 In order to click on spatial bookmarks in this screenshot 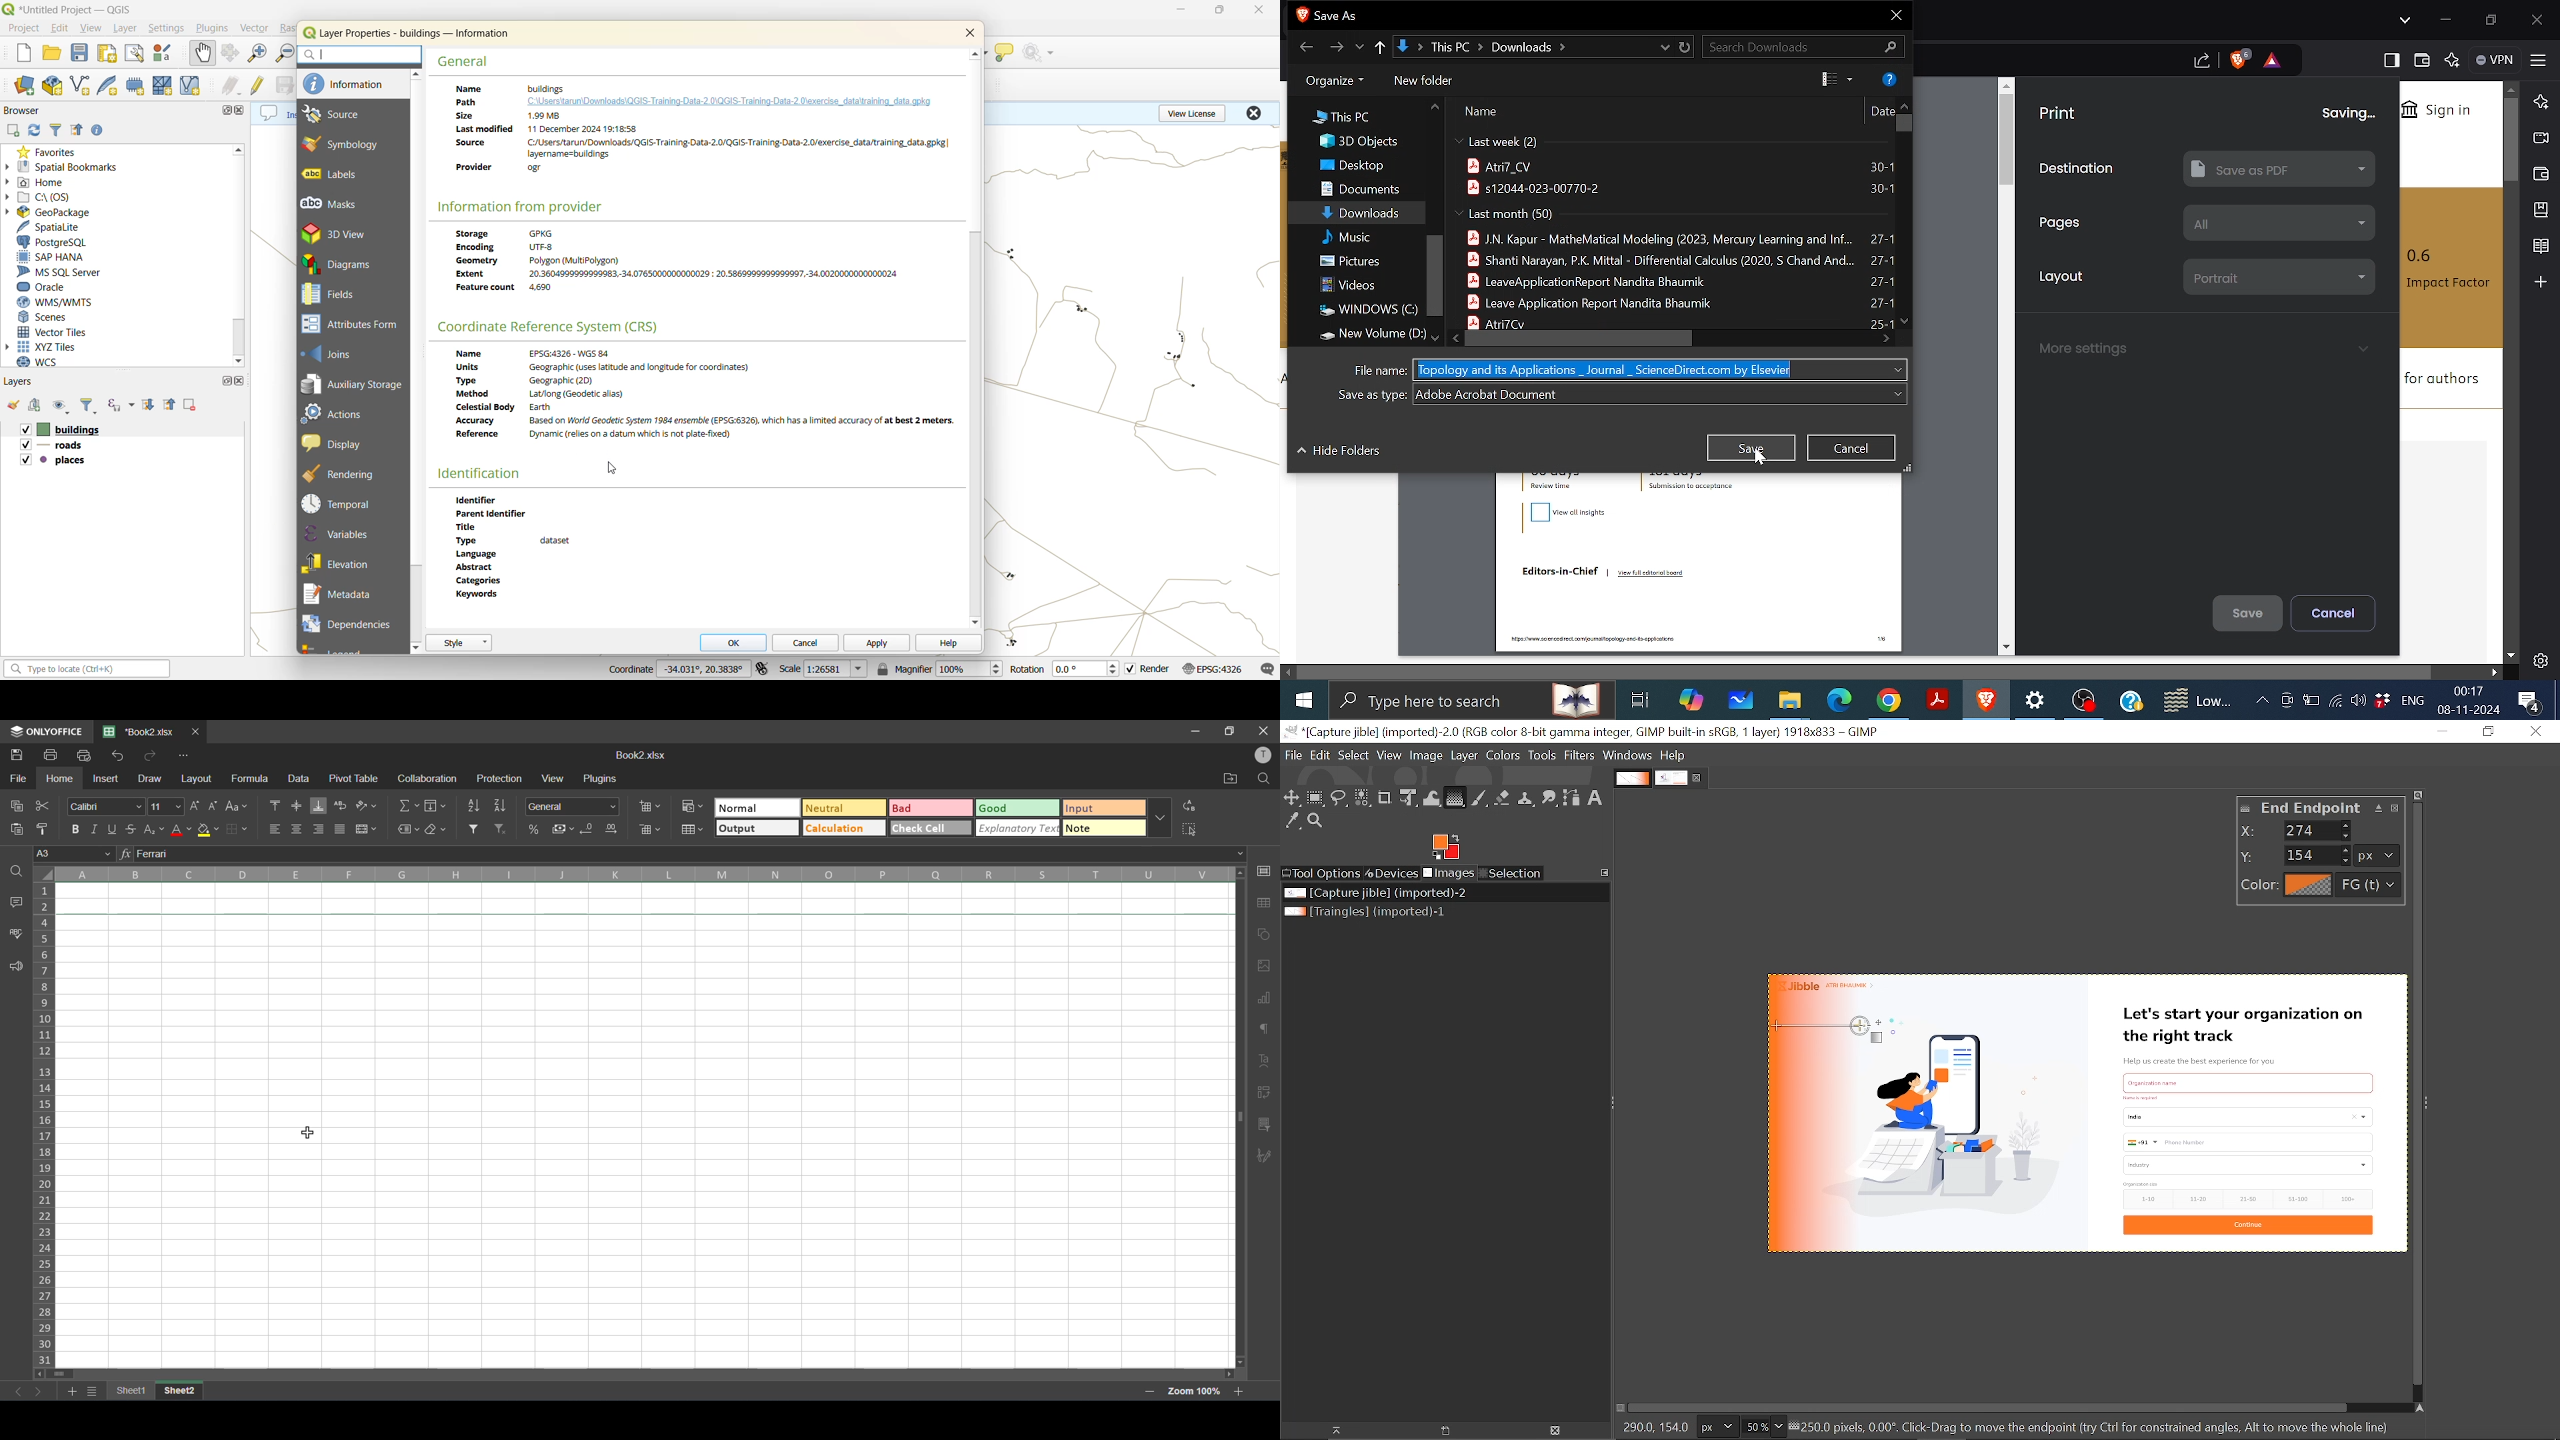, I will do `click(75, 166)`.